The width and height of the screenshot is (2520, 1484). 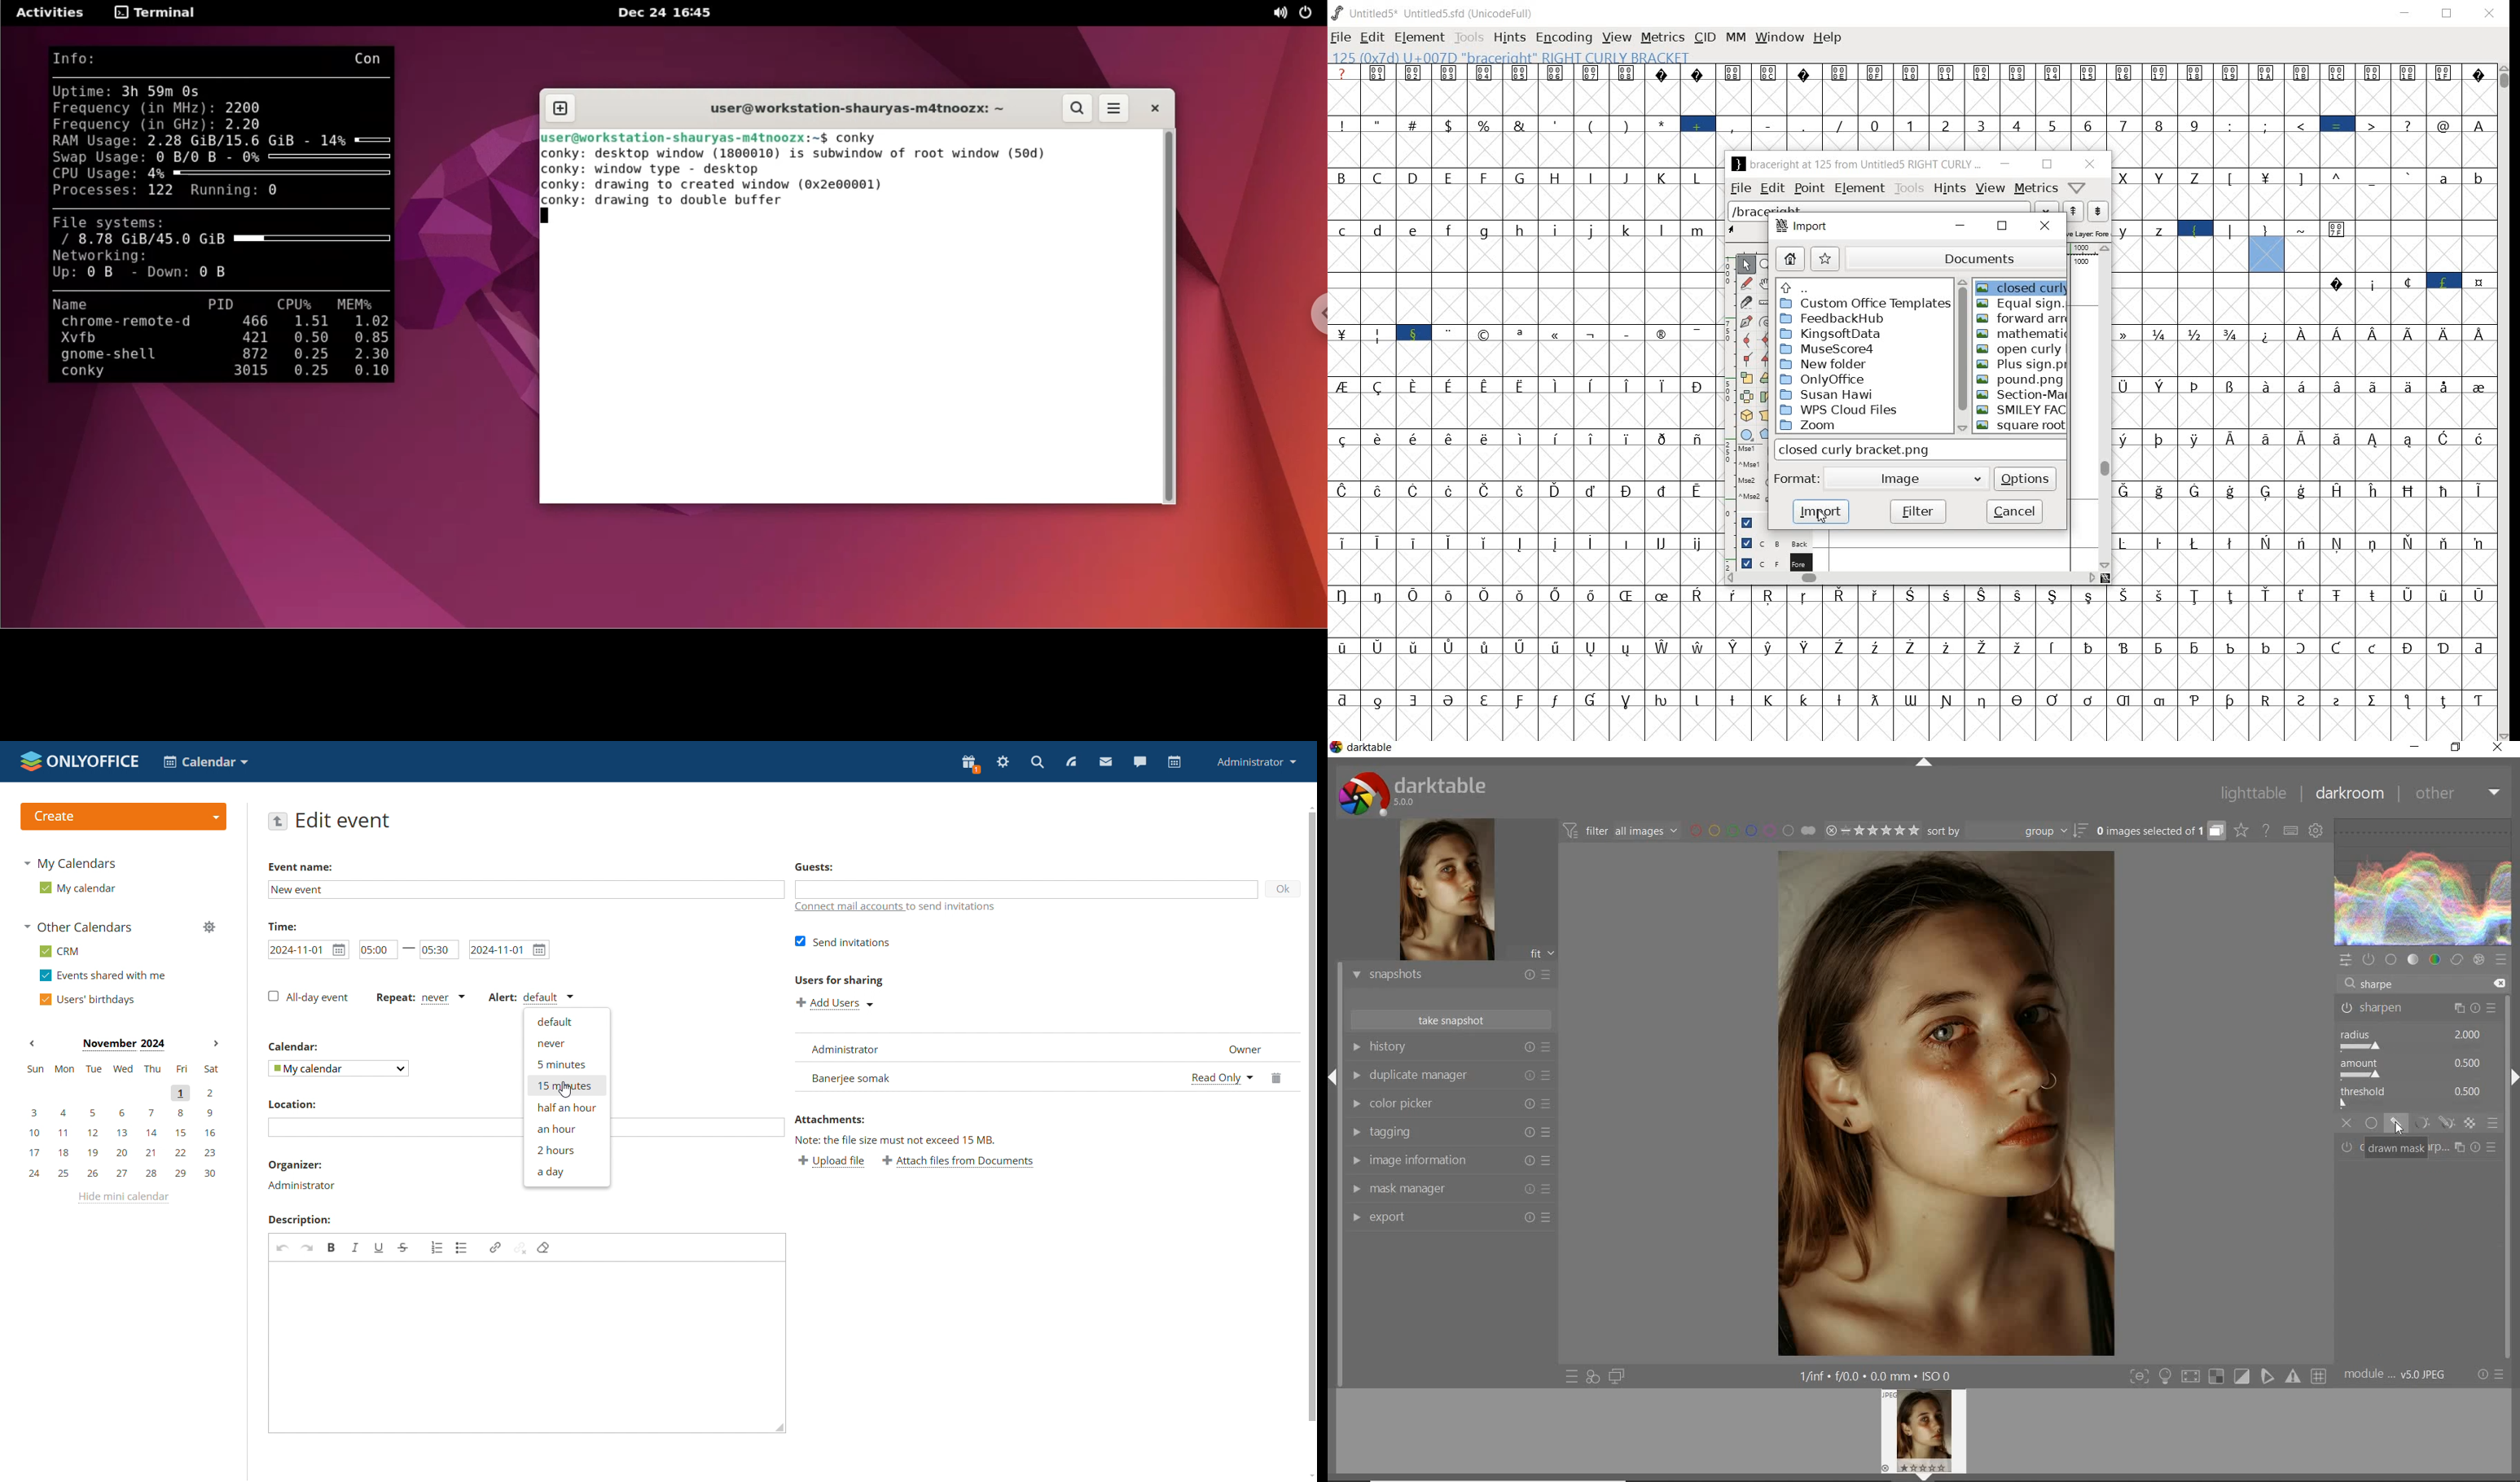 What do you see at coordinates (1747, 264) in the screenshot?
I see `POINTER` at bounding box center [1747, 264].